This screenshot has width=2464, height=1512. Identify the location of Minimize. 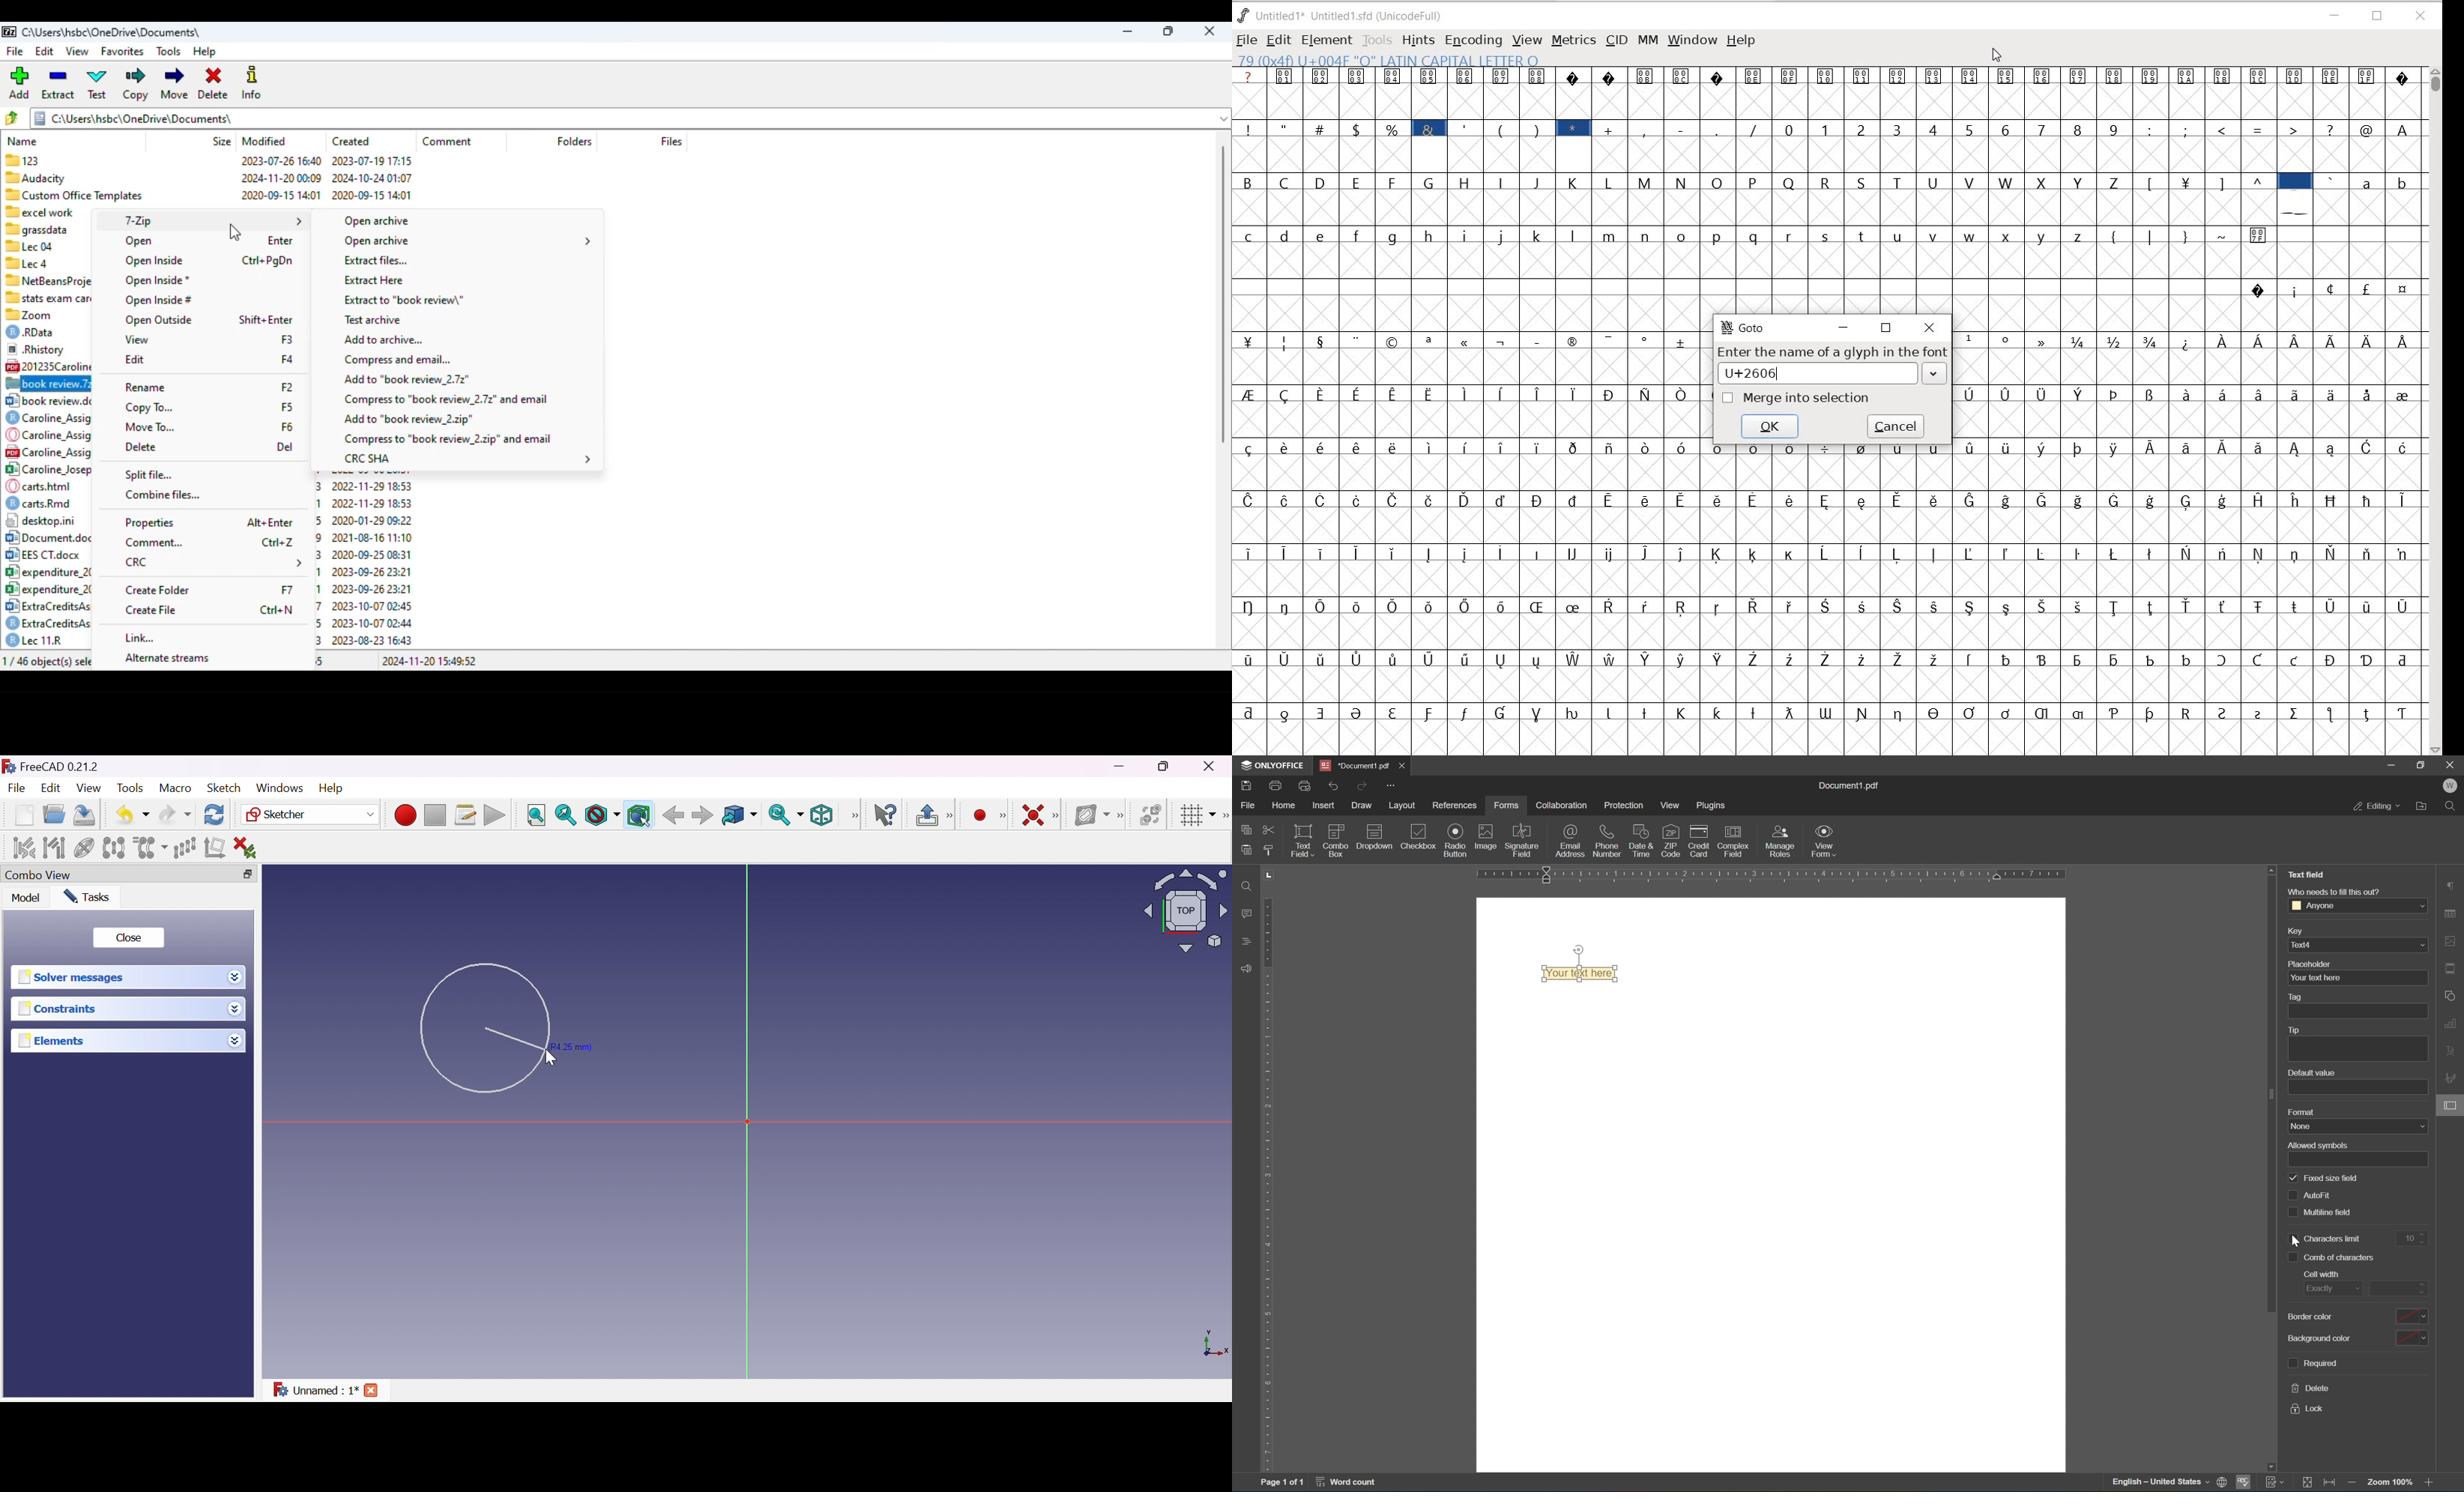
(1120, 766).